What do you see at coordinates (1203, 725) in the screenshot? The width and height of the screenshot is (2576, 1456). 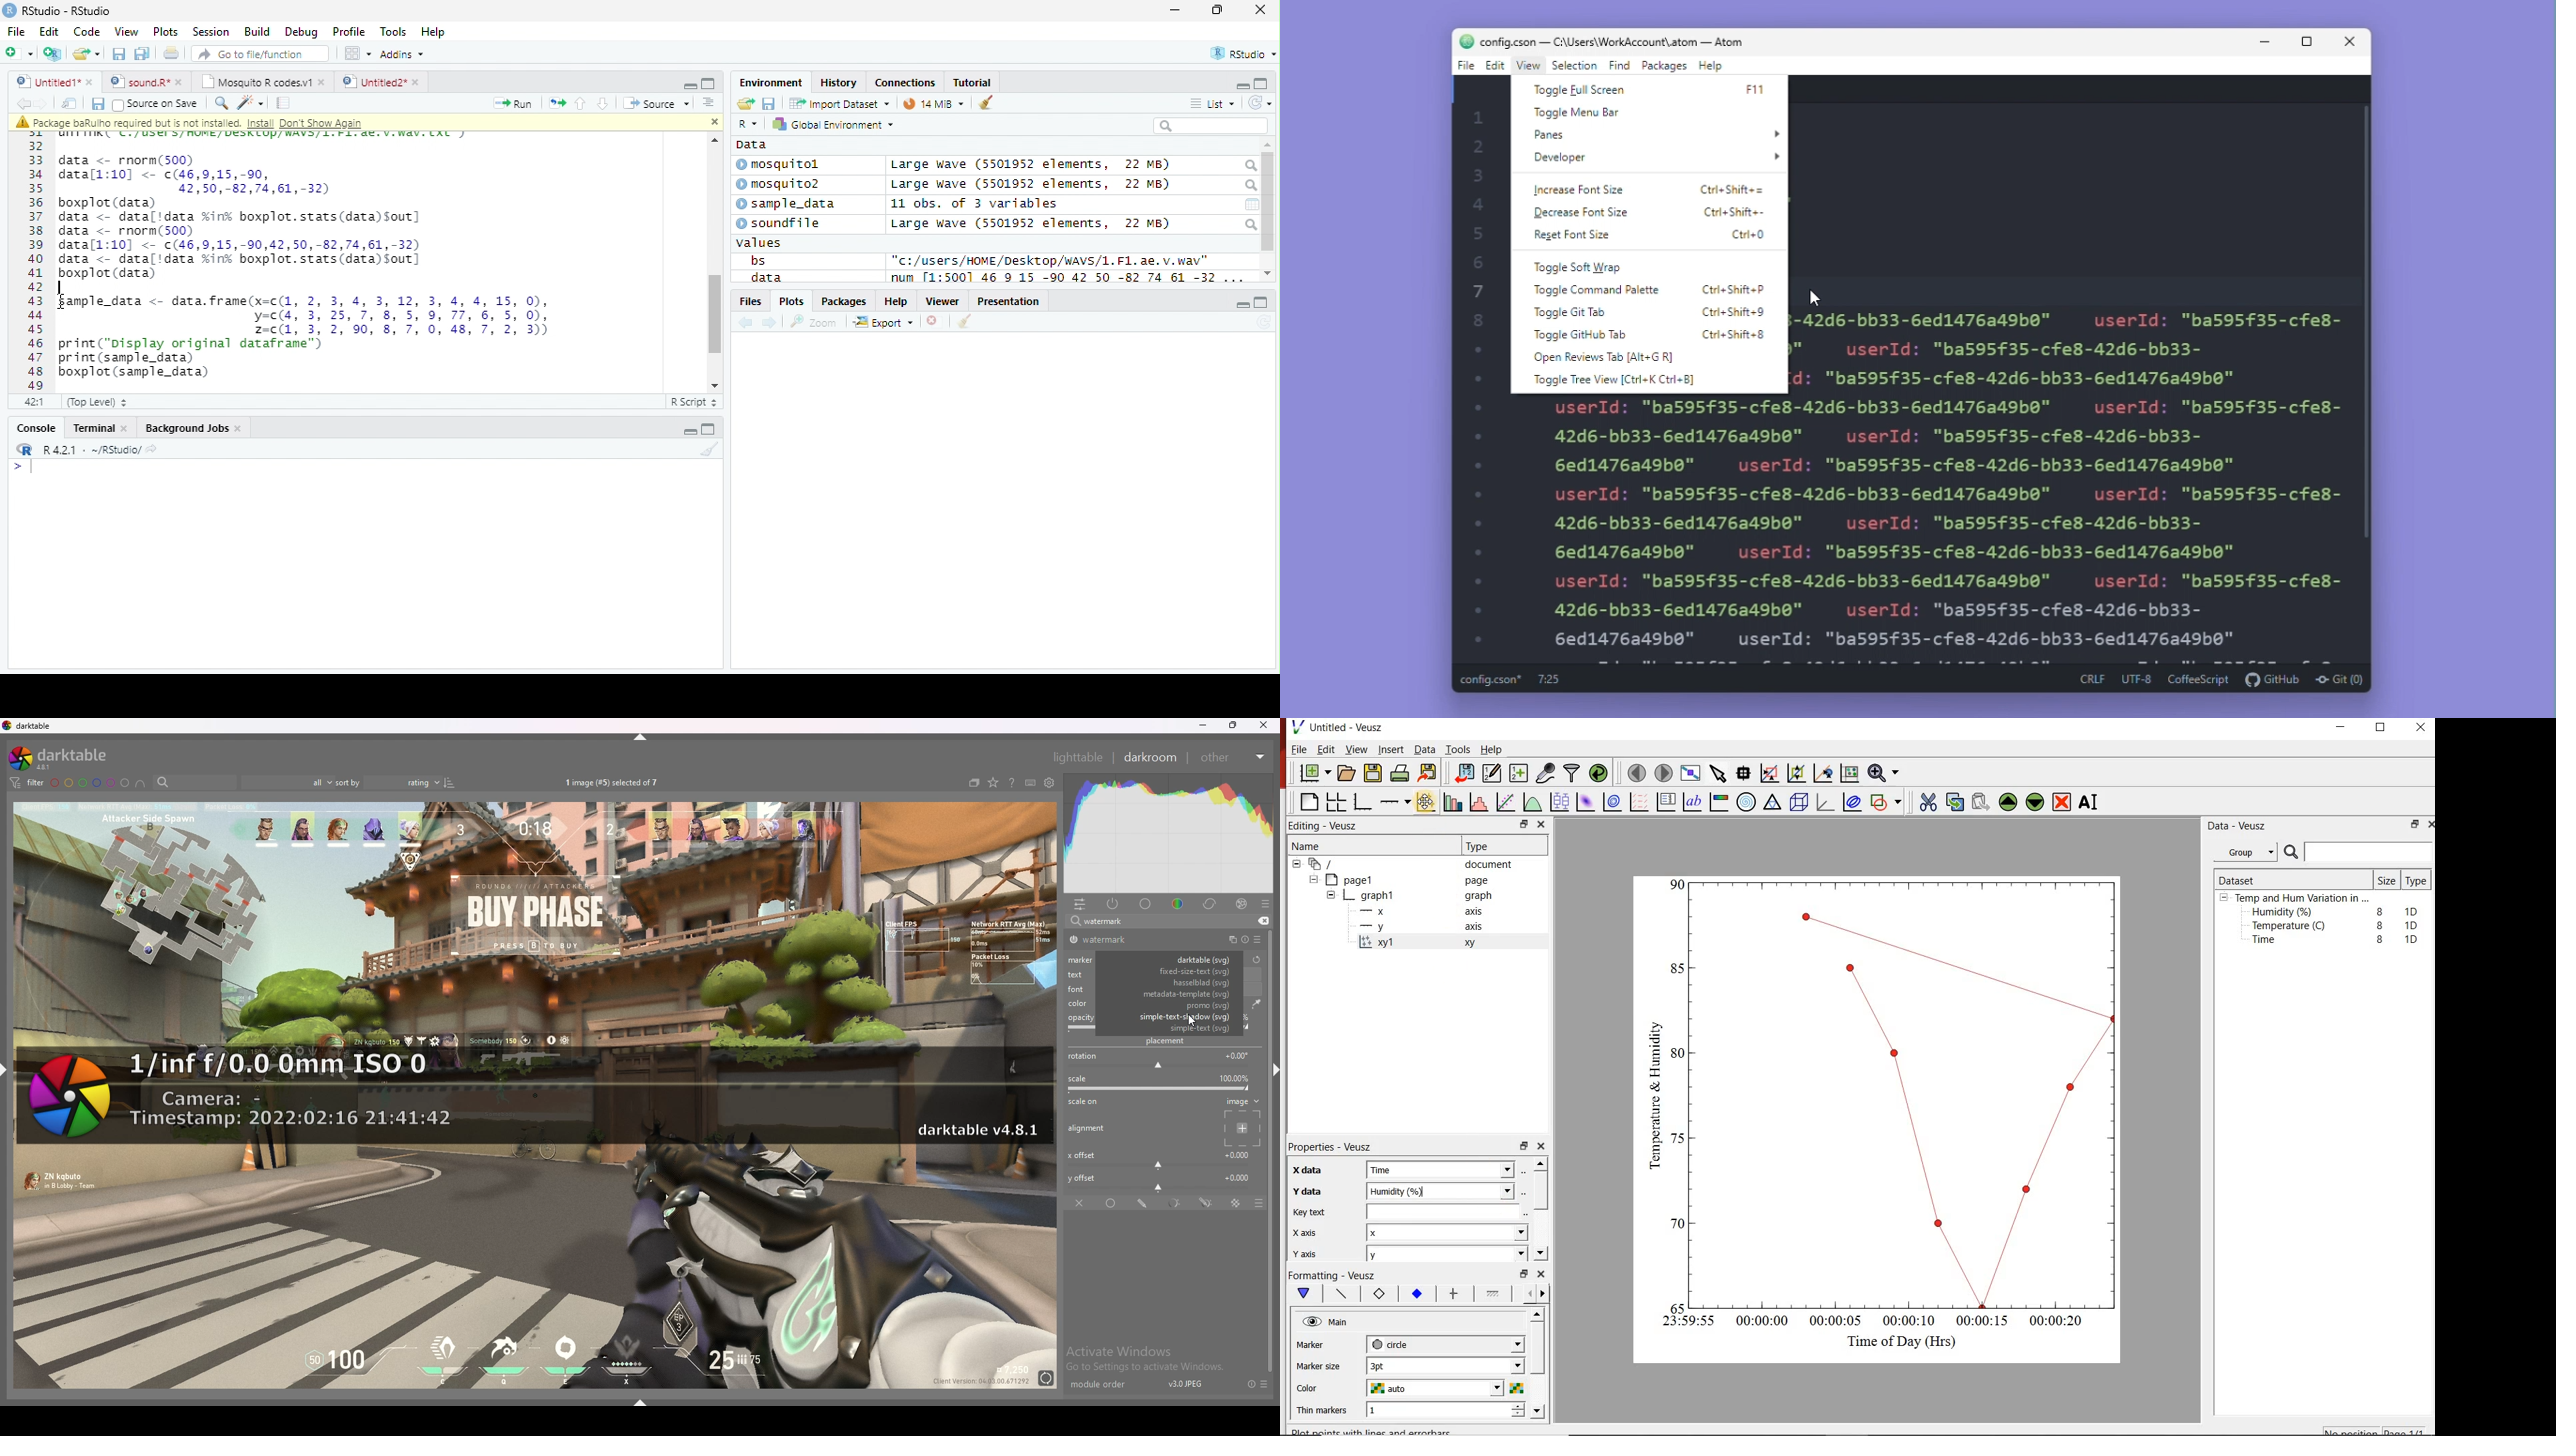 I see `minimize` at bounding box center [1203, 725].